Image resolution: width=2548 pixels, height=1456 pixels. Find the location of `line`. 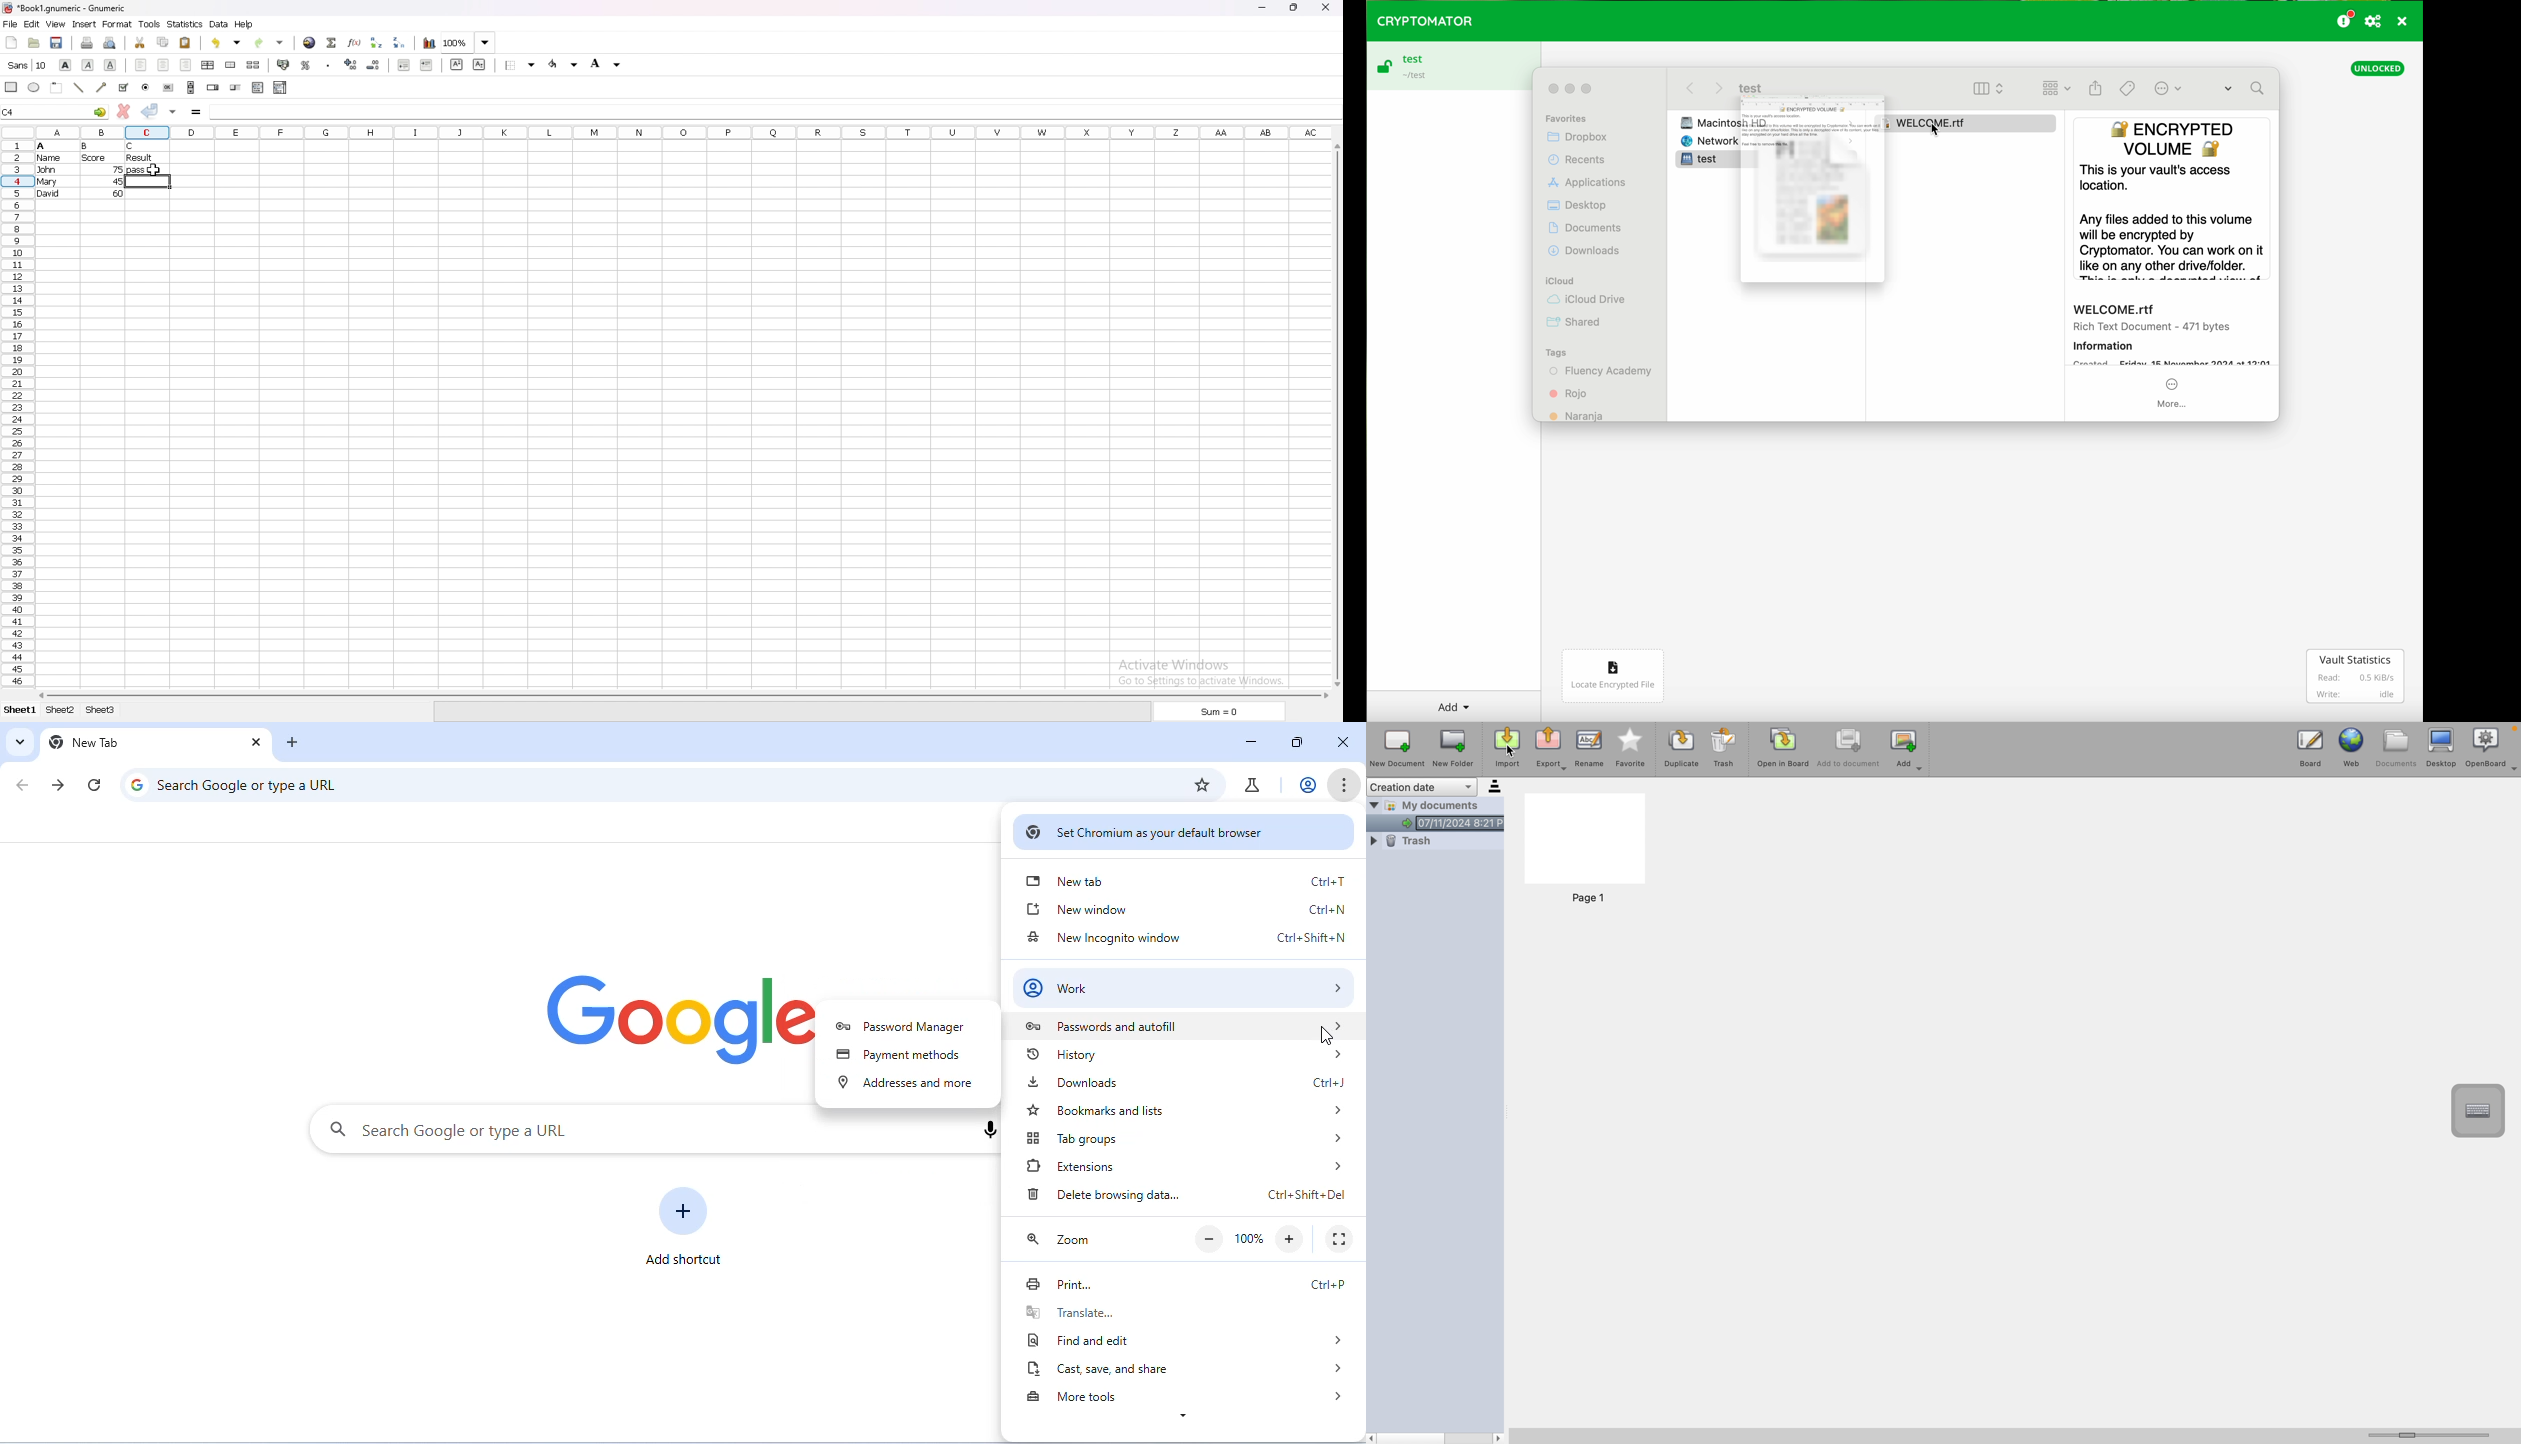

line is located at coordinates (78, 87).